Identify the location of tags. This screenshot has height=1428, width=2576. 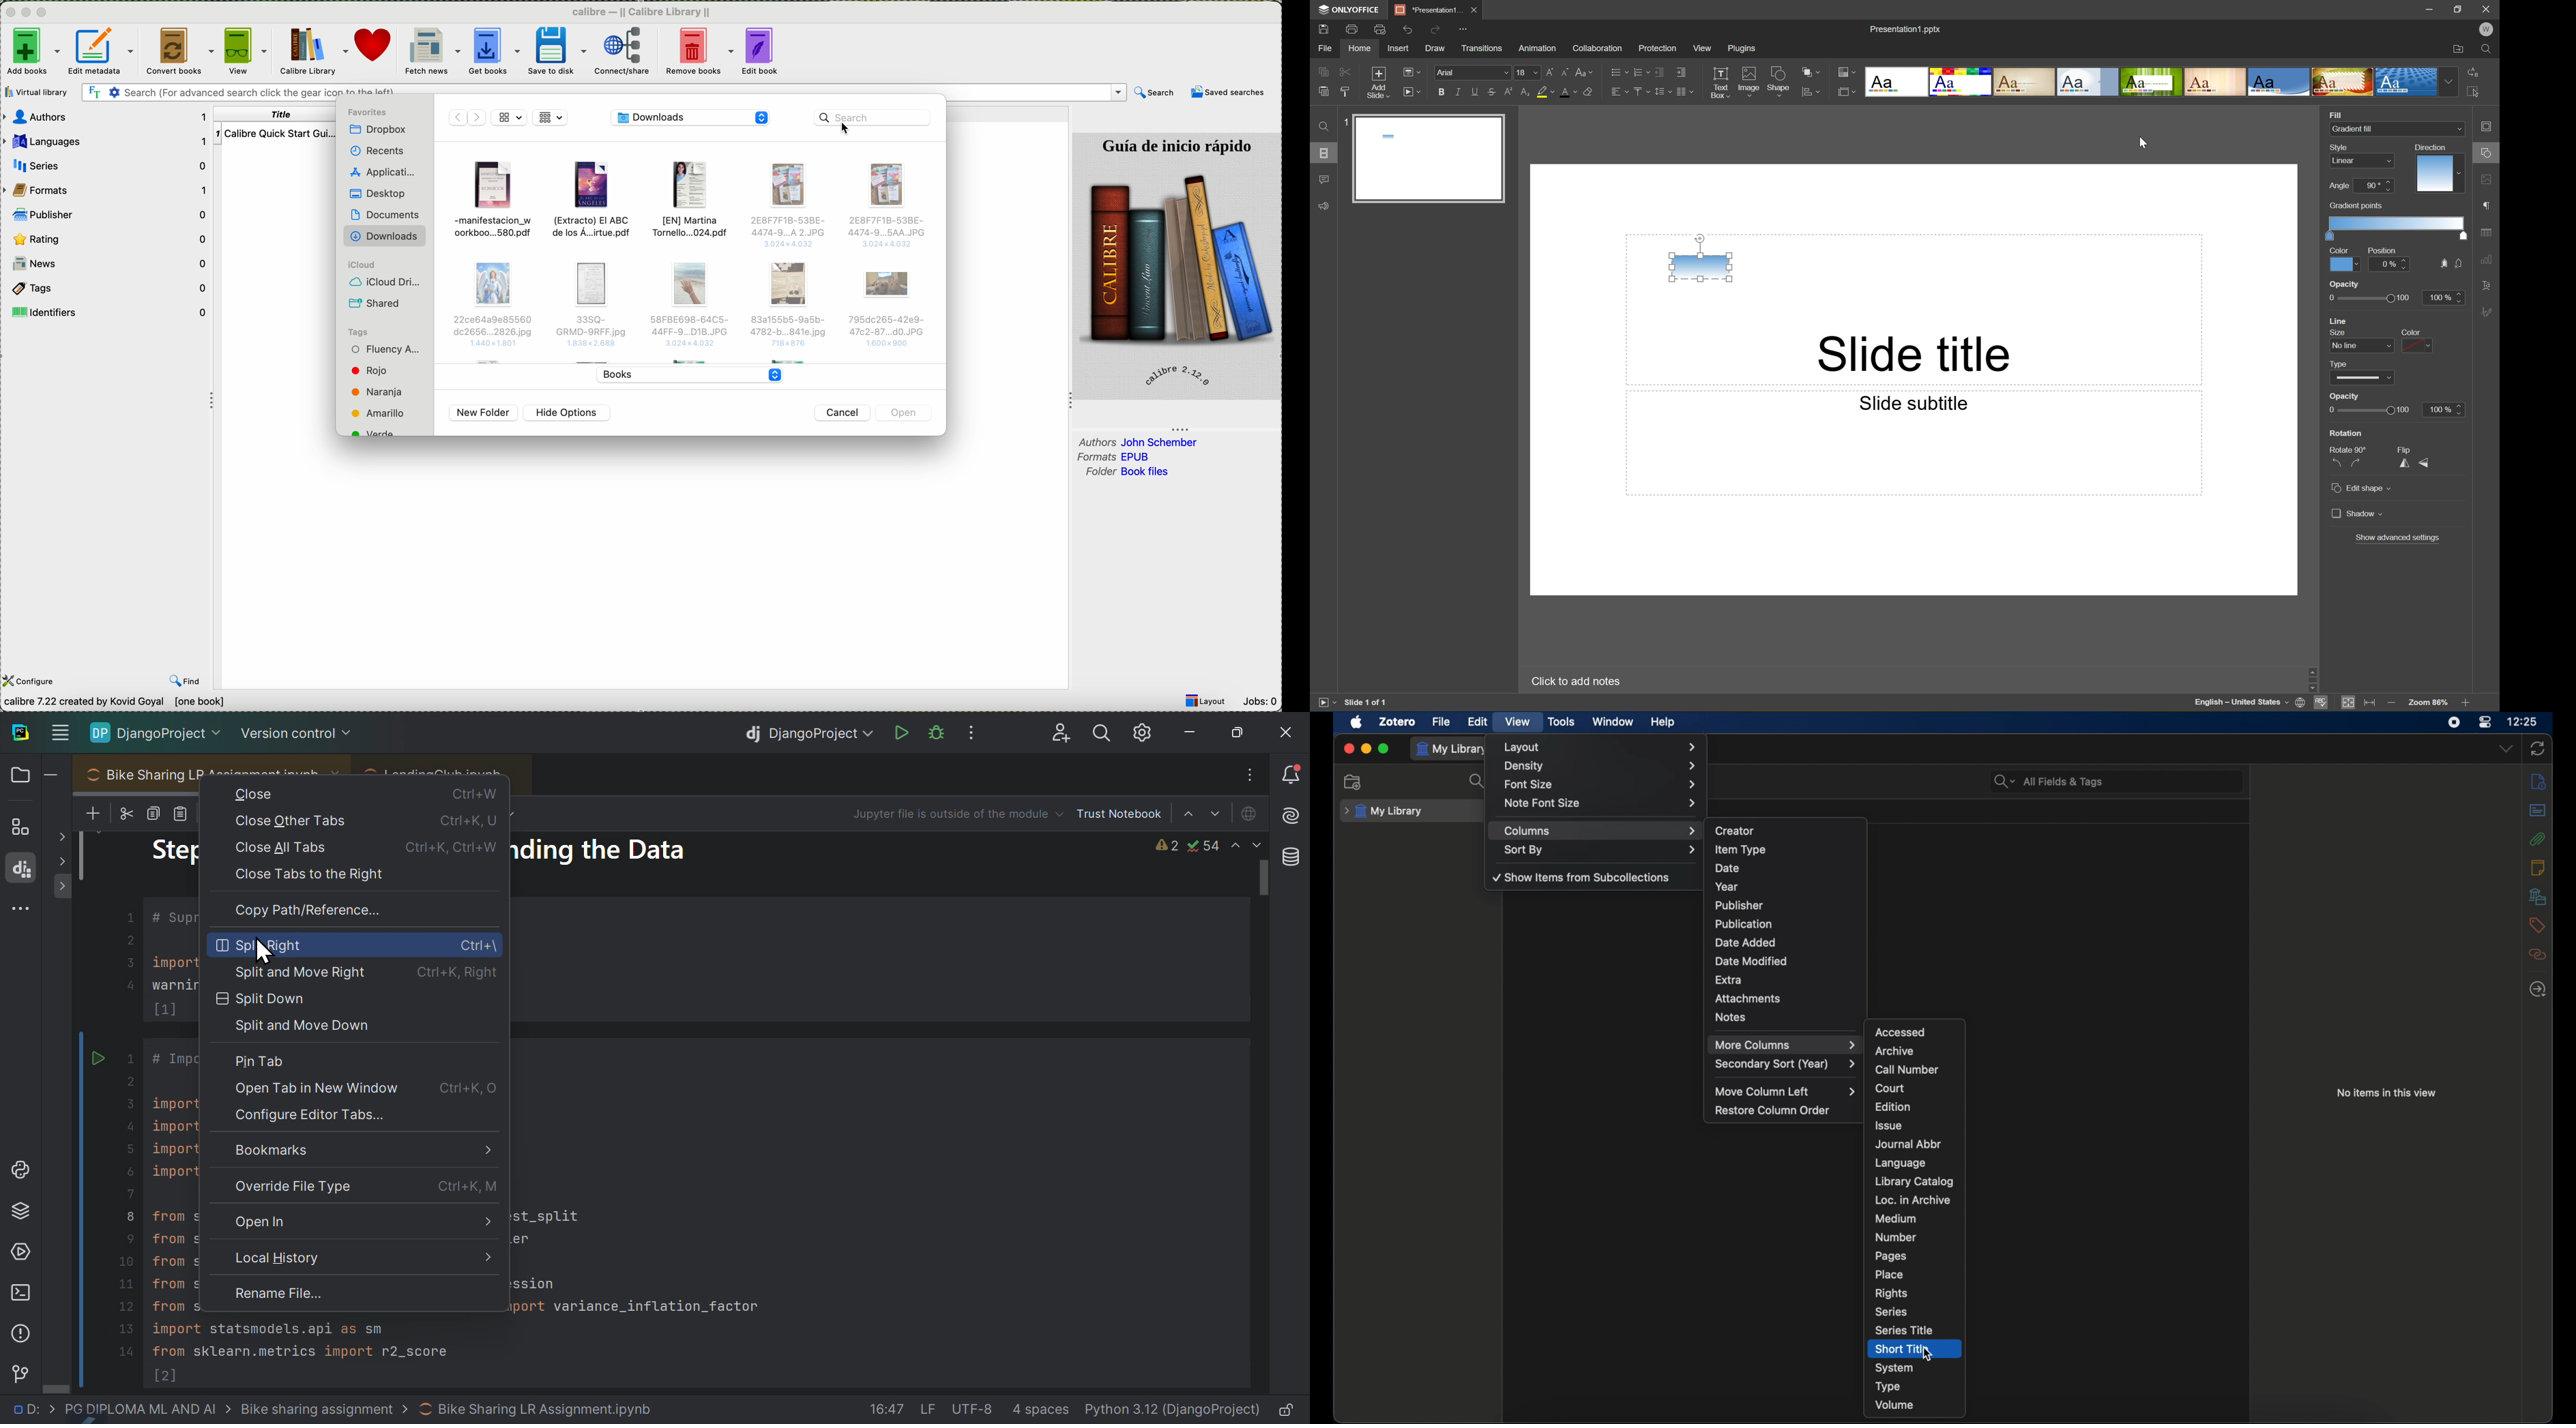
(358, 331).